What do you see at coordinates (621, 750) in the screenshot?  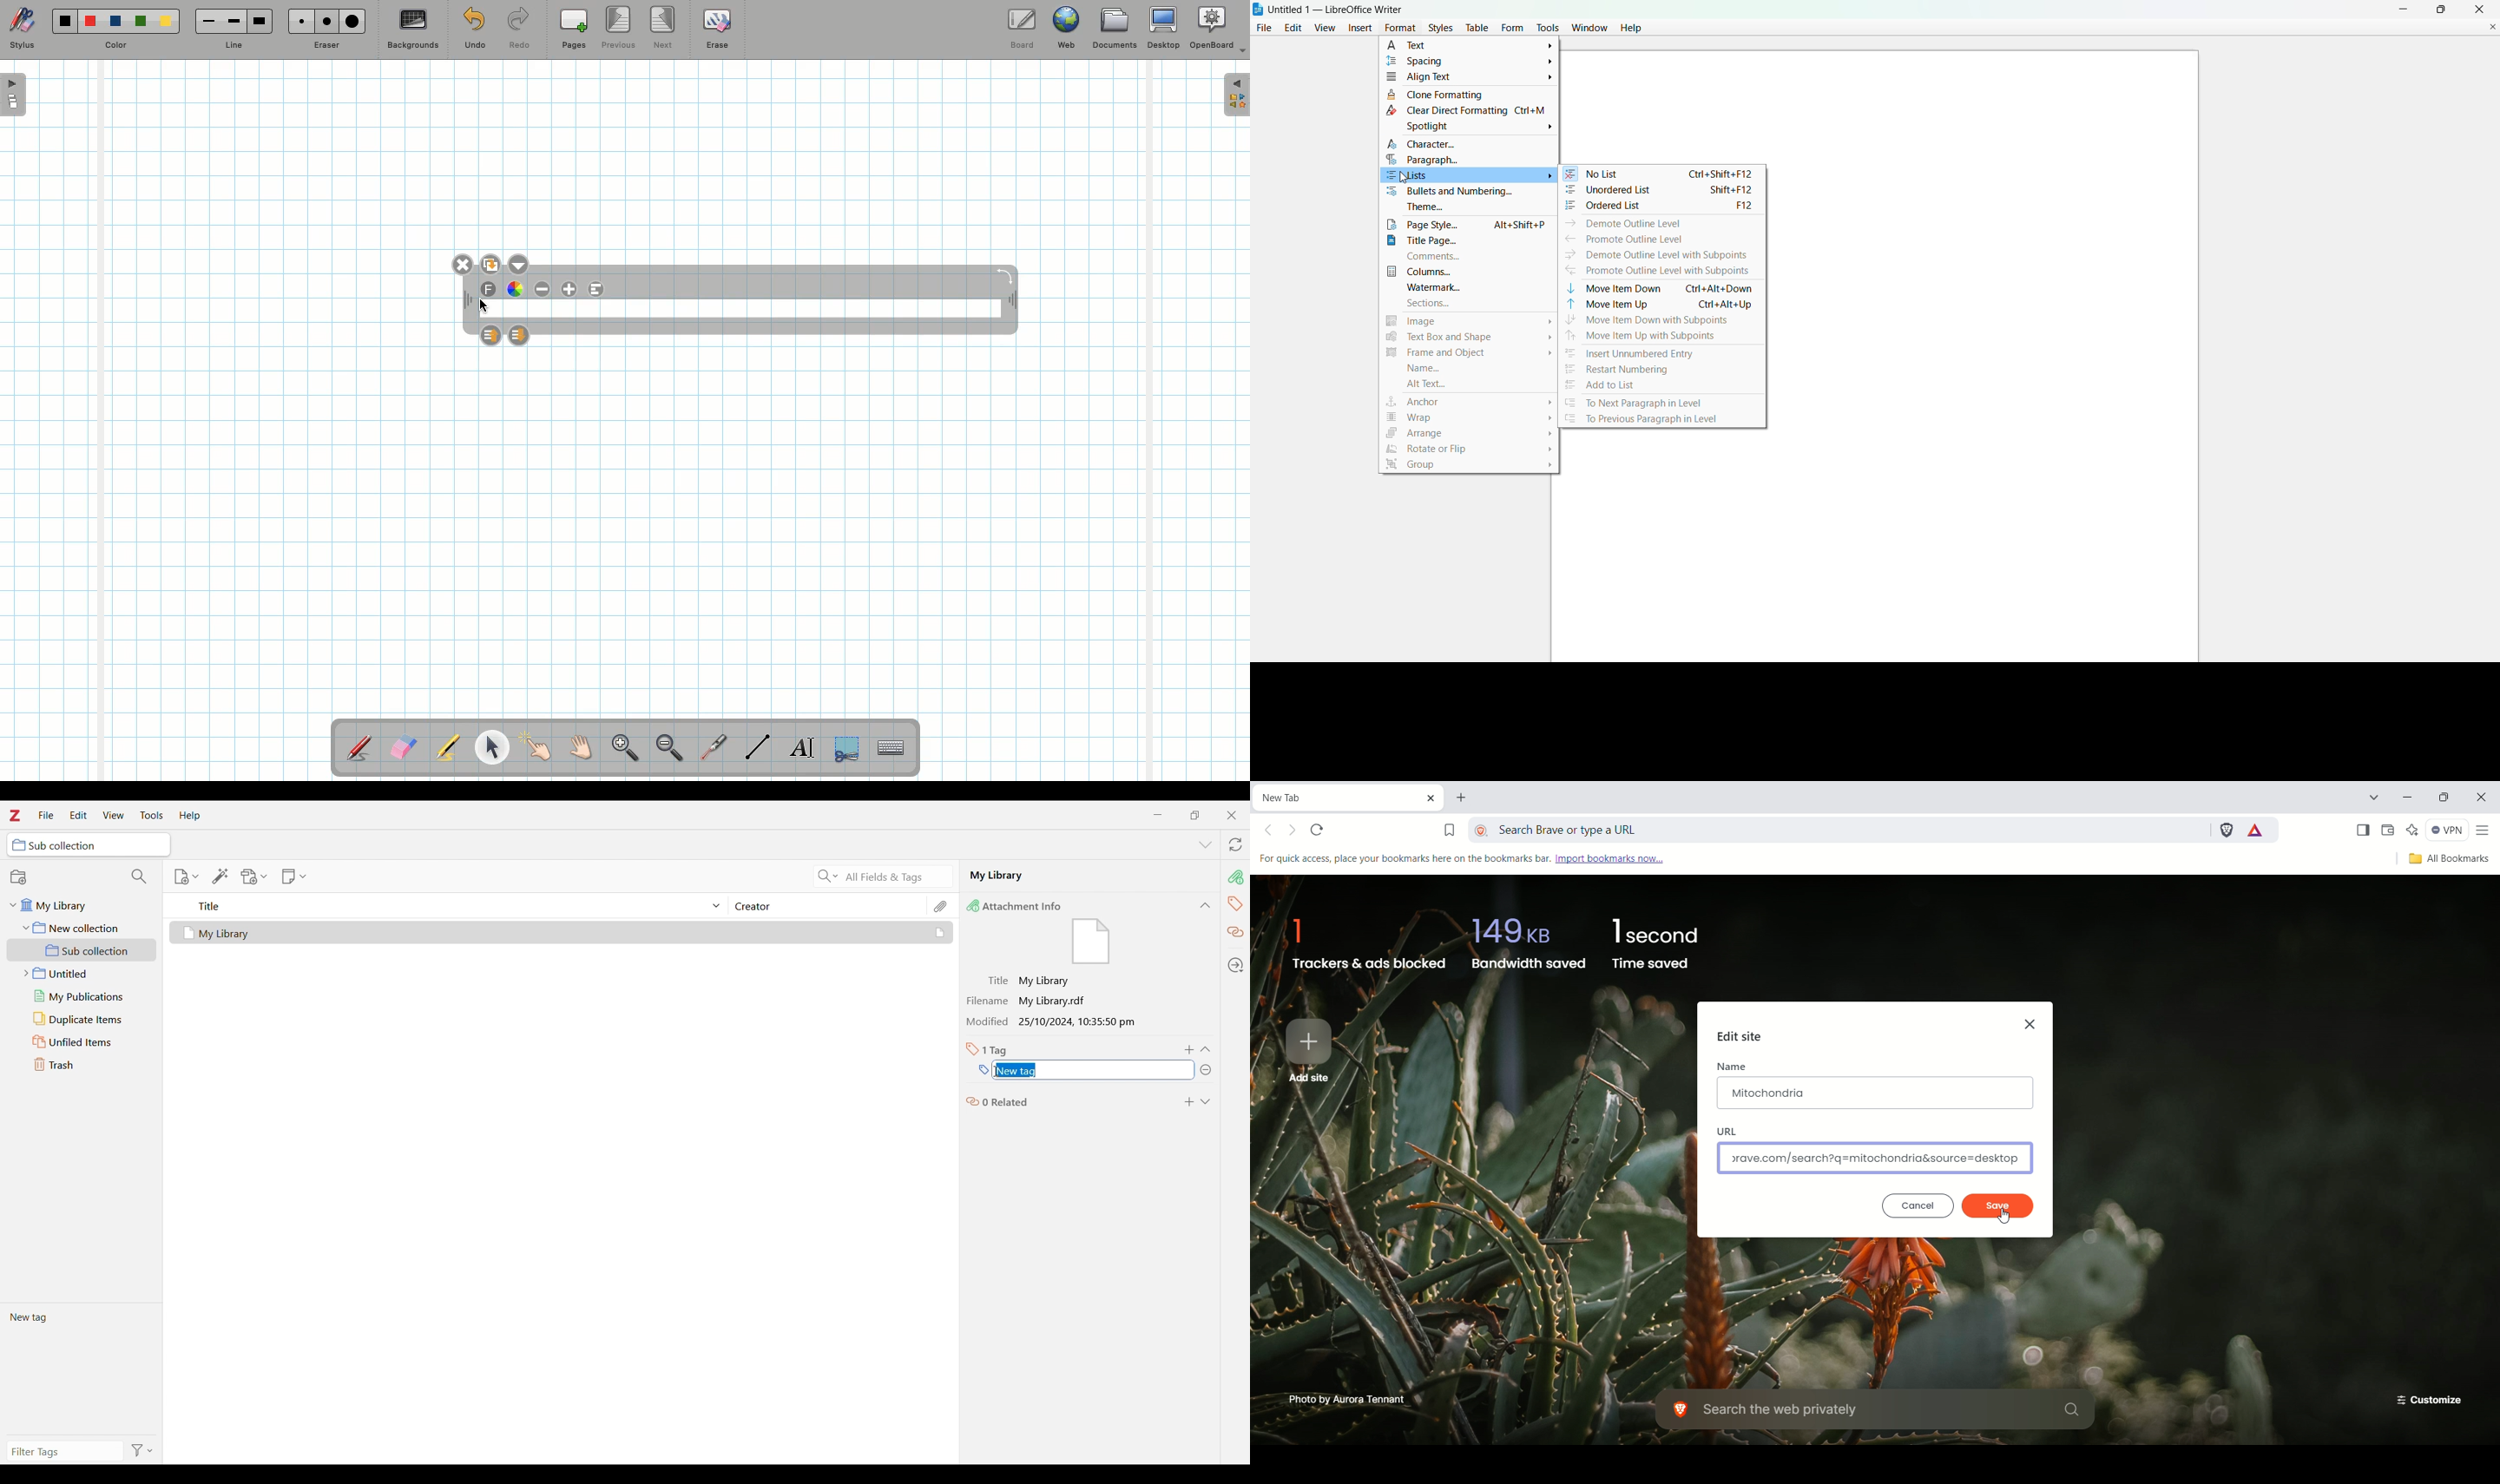 I see `Zoom in` at bounding box center [621, 750].